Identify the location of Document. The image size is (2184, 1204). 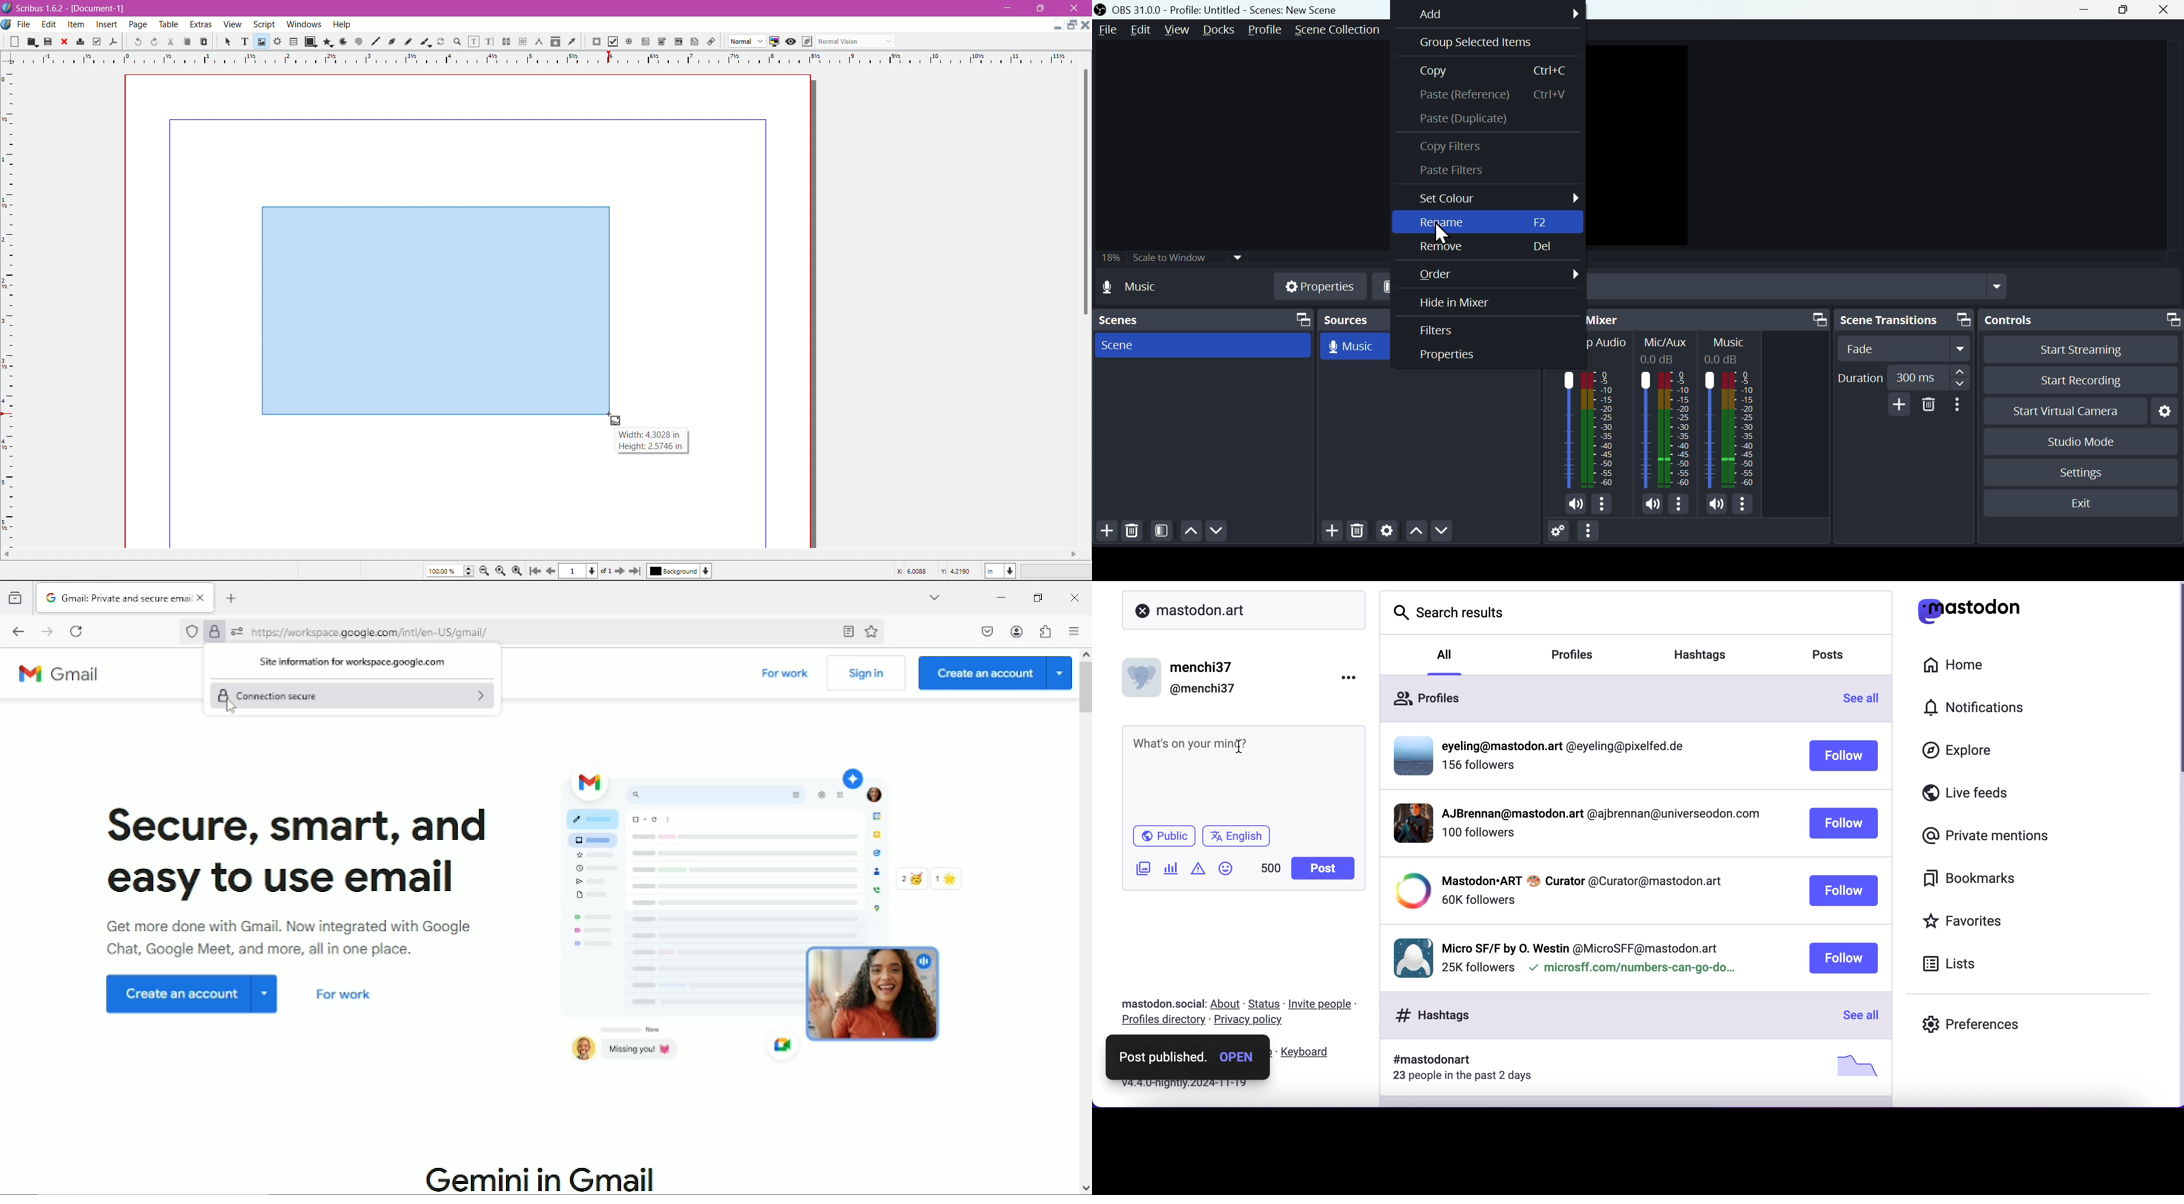
(7, 25).